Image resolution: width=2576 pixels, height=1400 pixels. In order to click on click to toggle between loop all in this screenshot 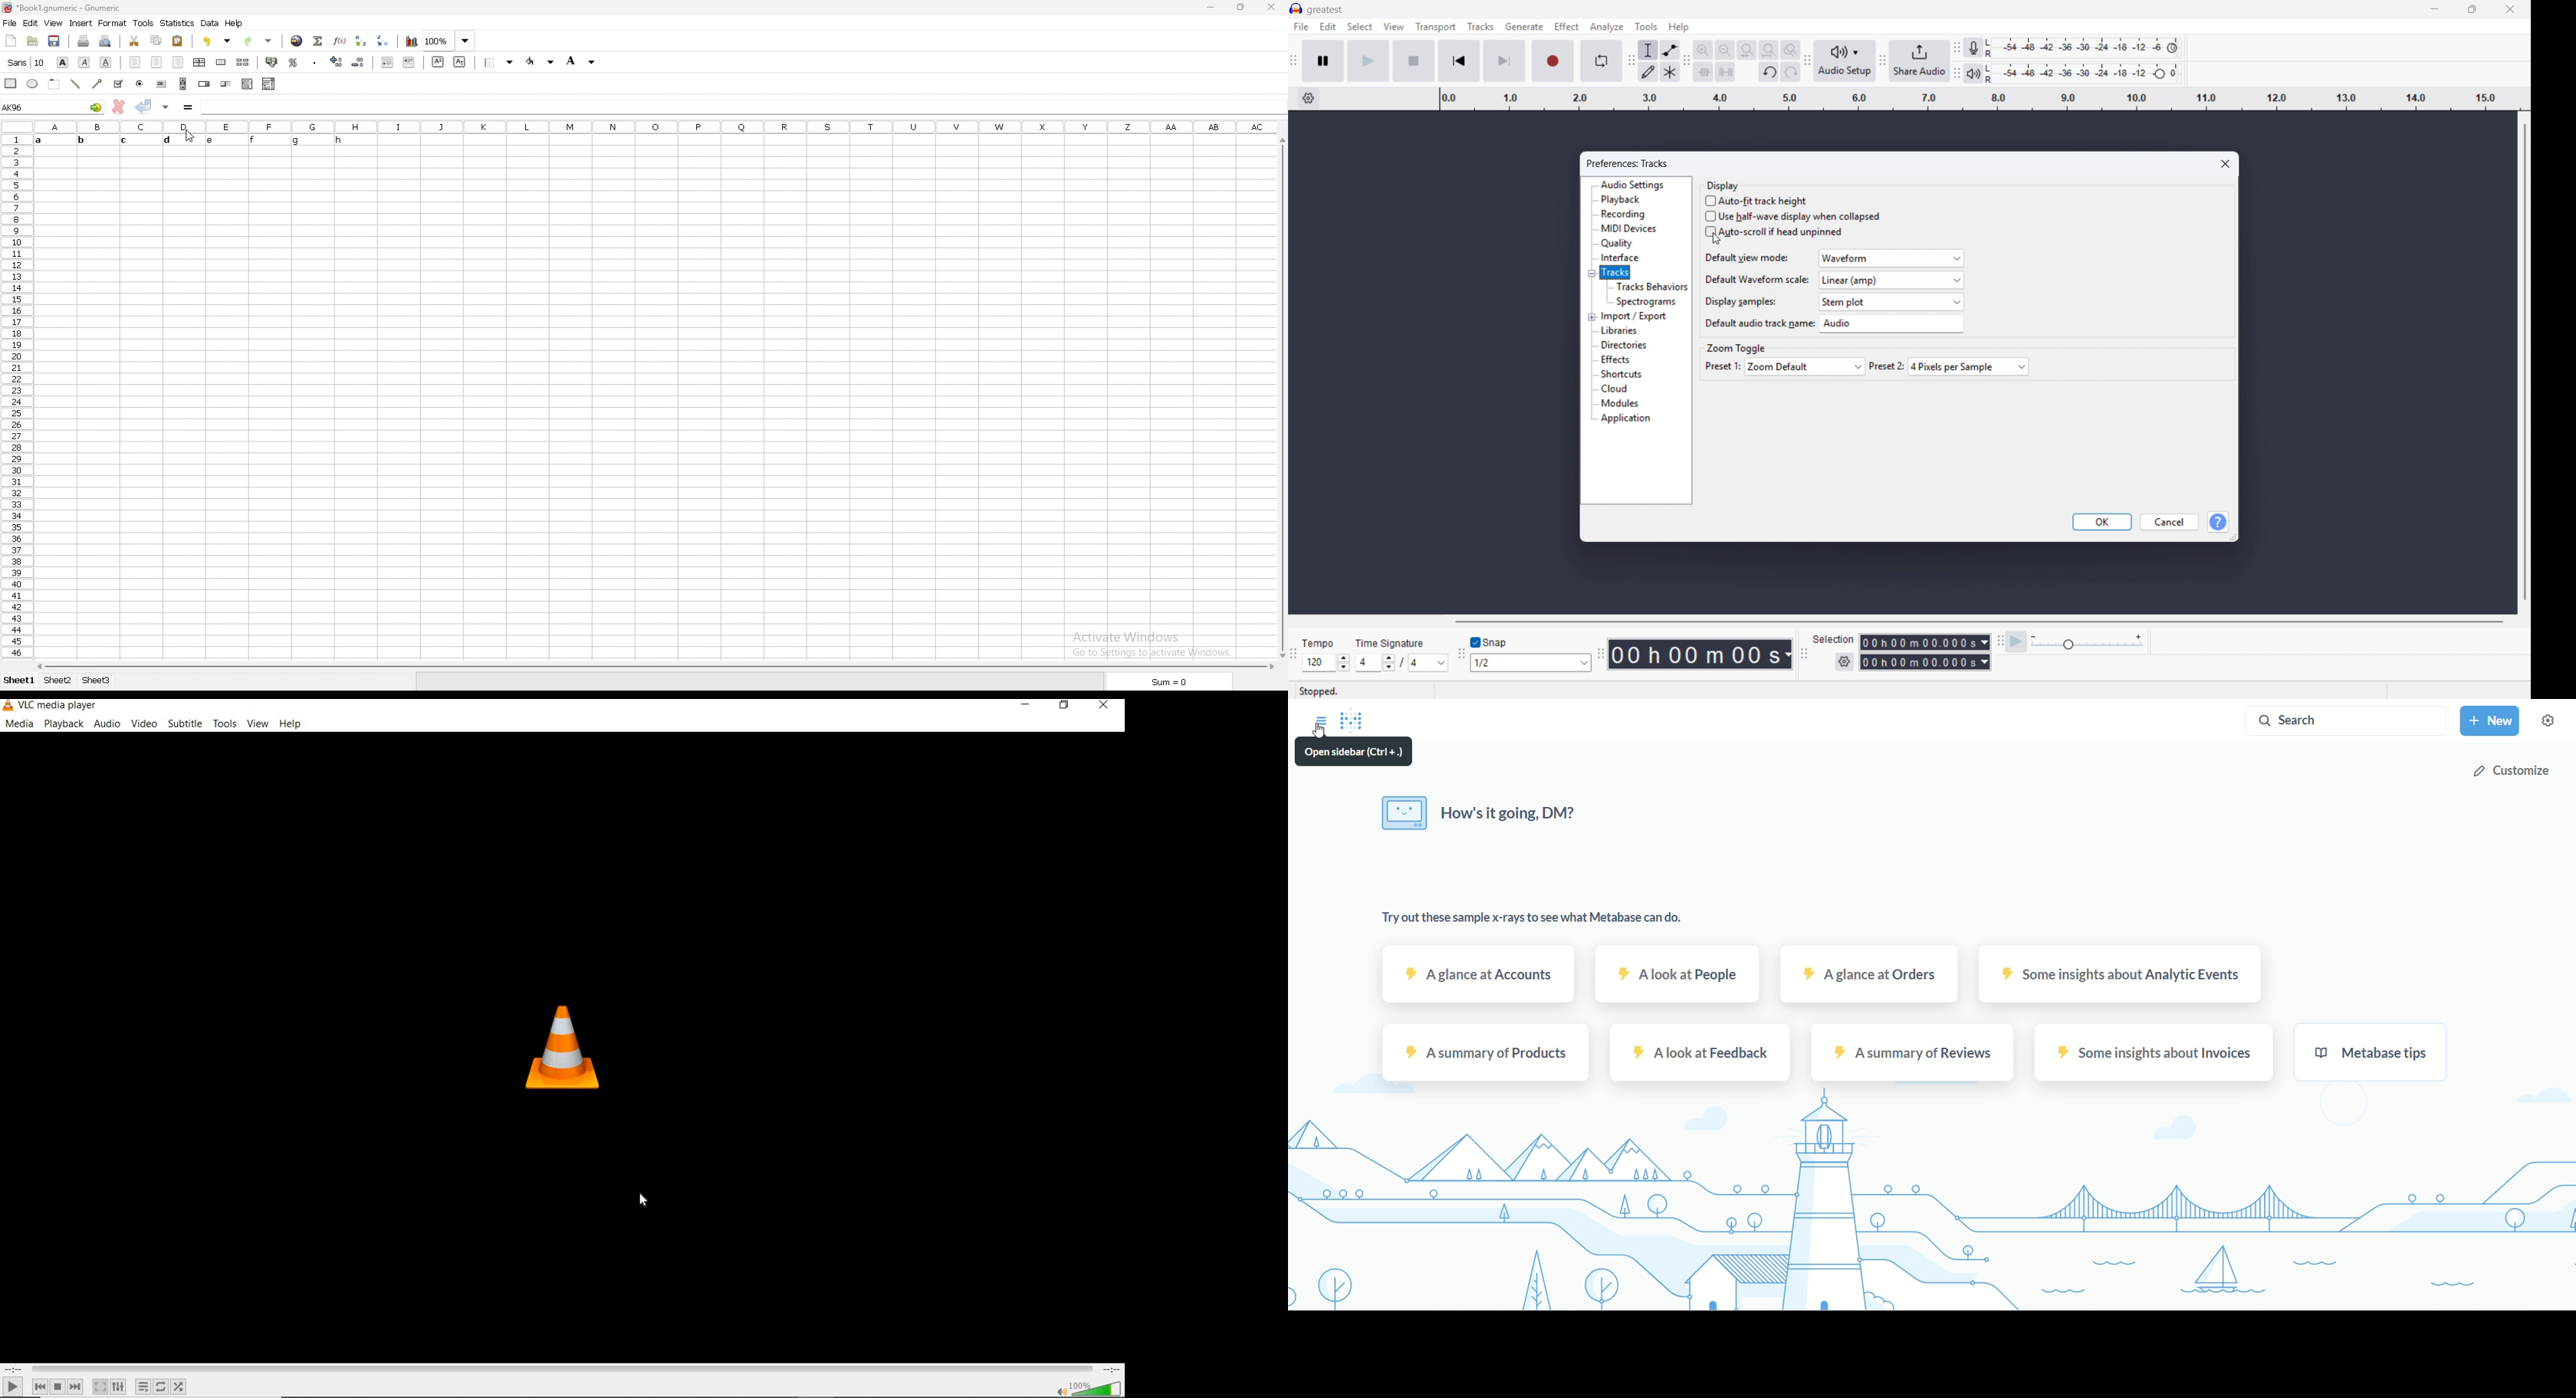, I will do `click(161, 1386)`.